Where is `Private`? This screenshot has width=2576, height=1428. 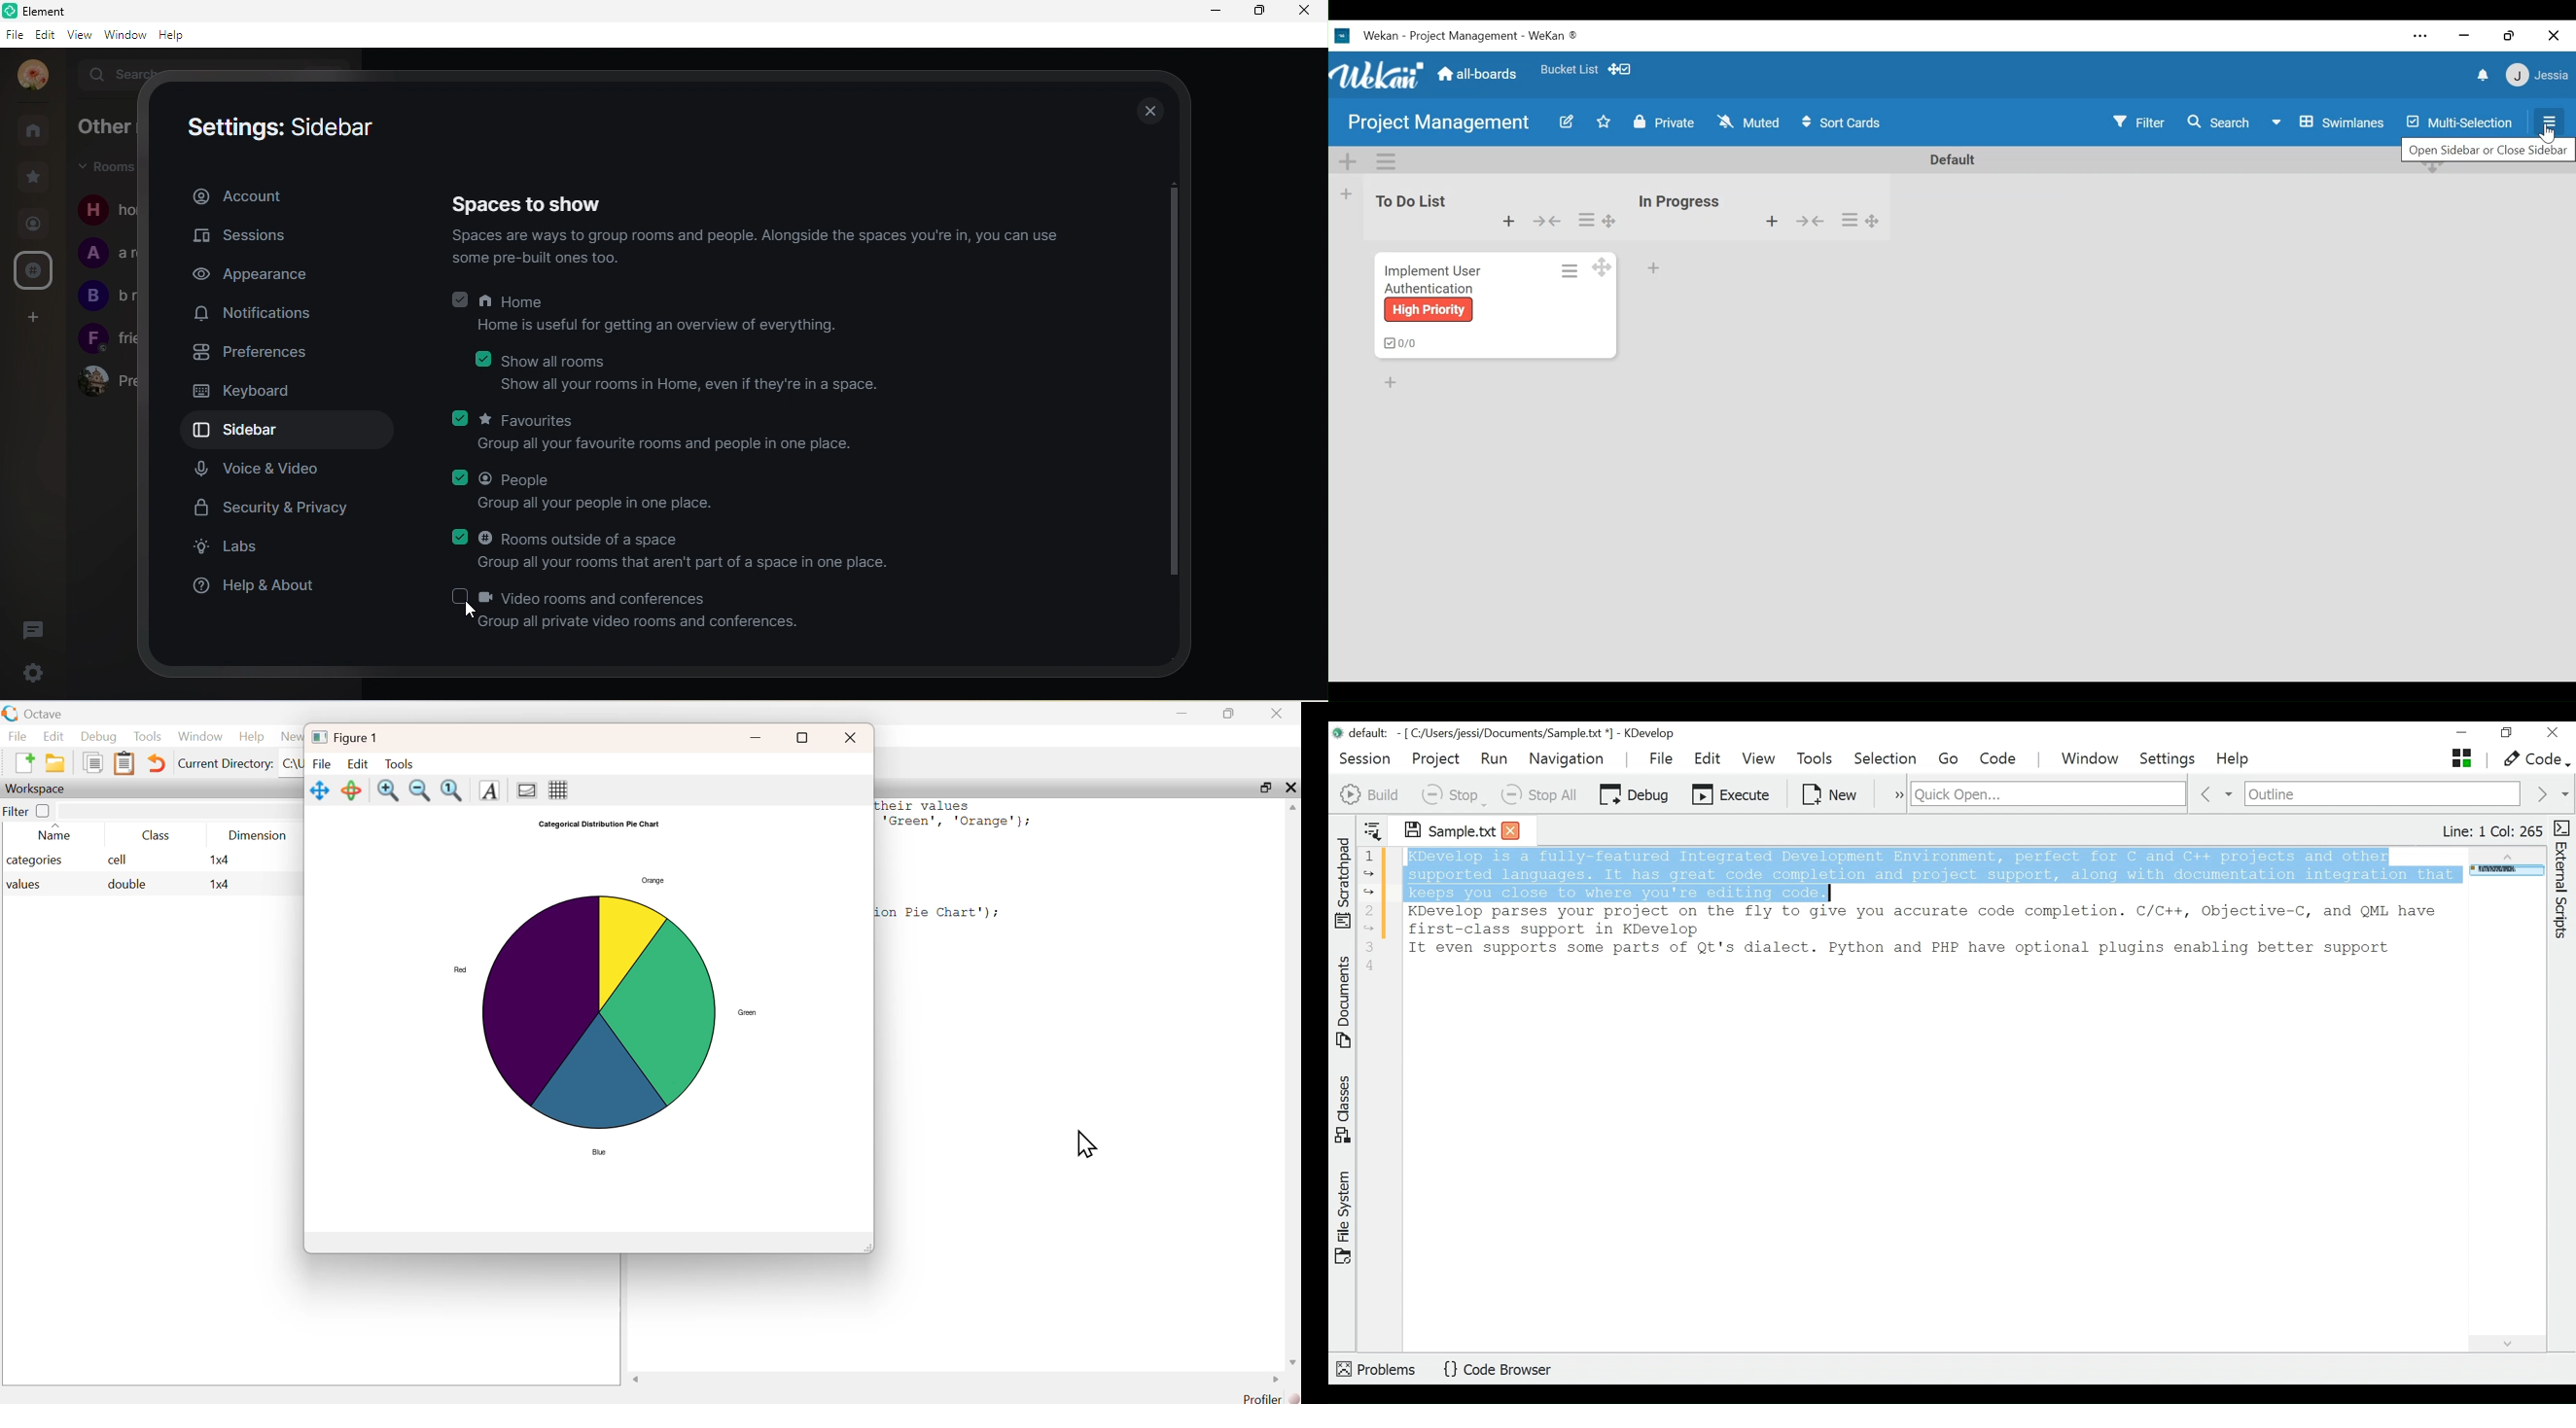
Private is located at coordinates (1663, 121).